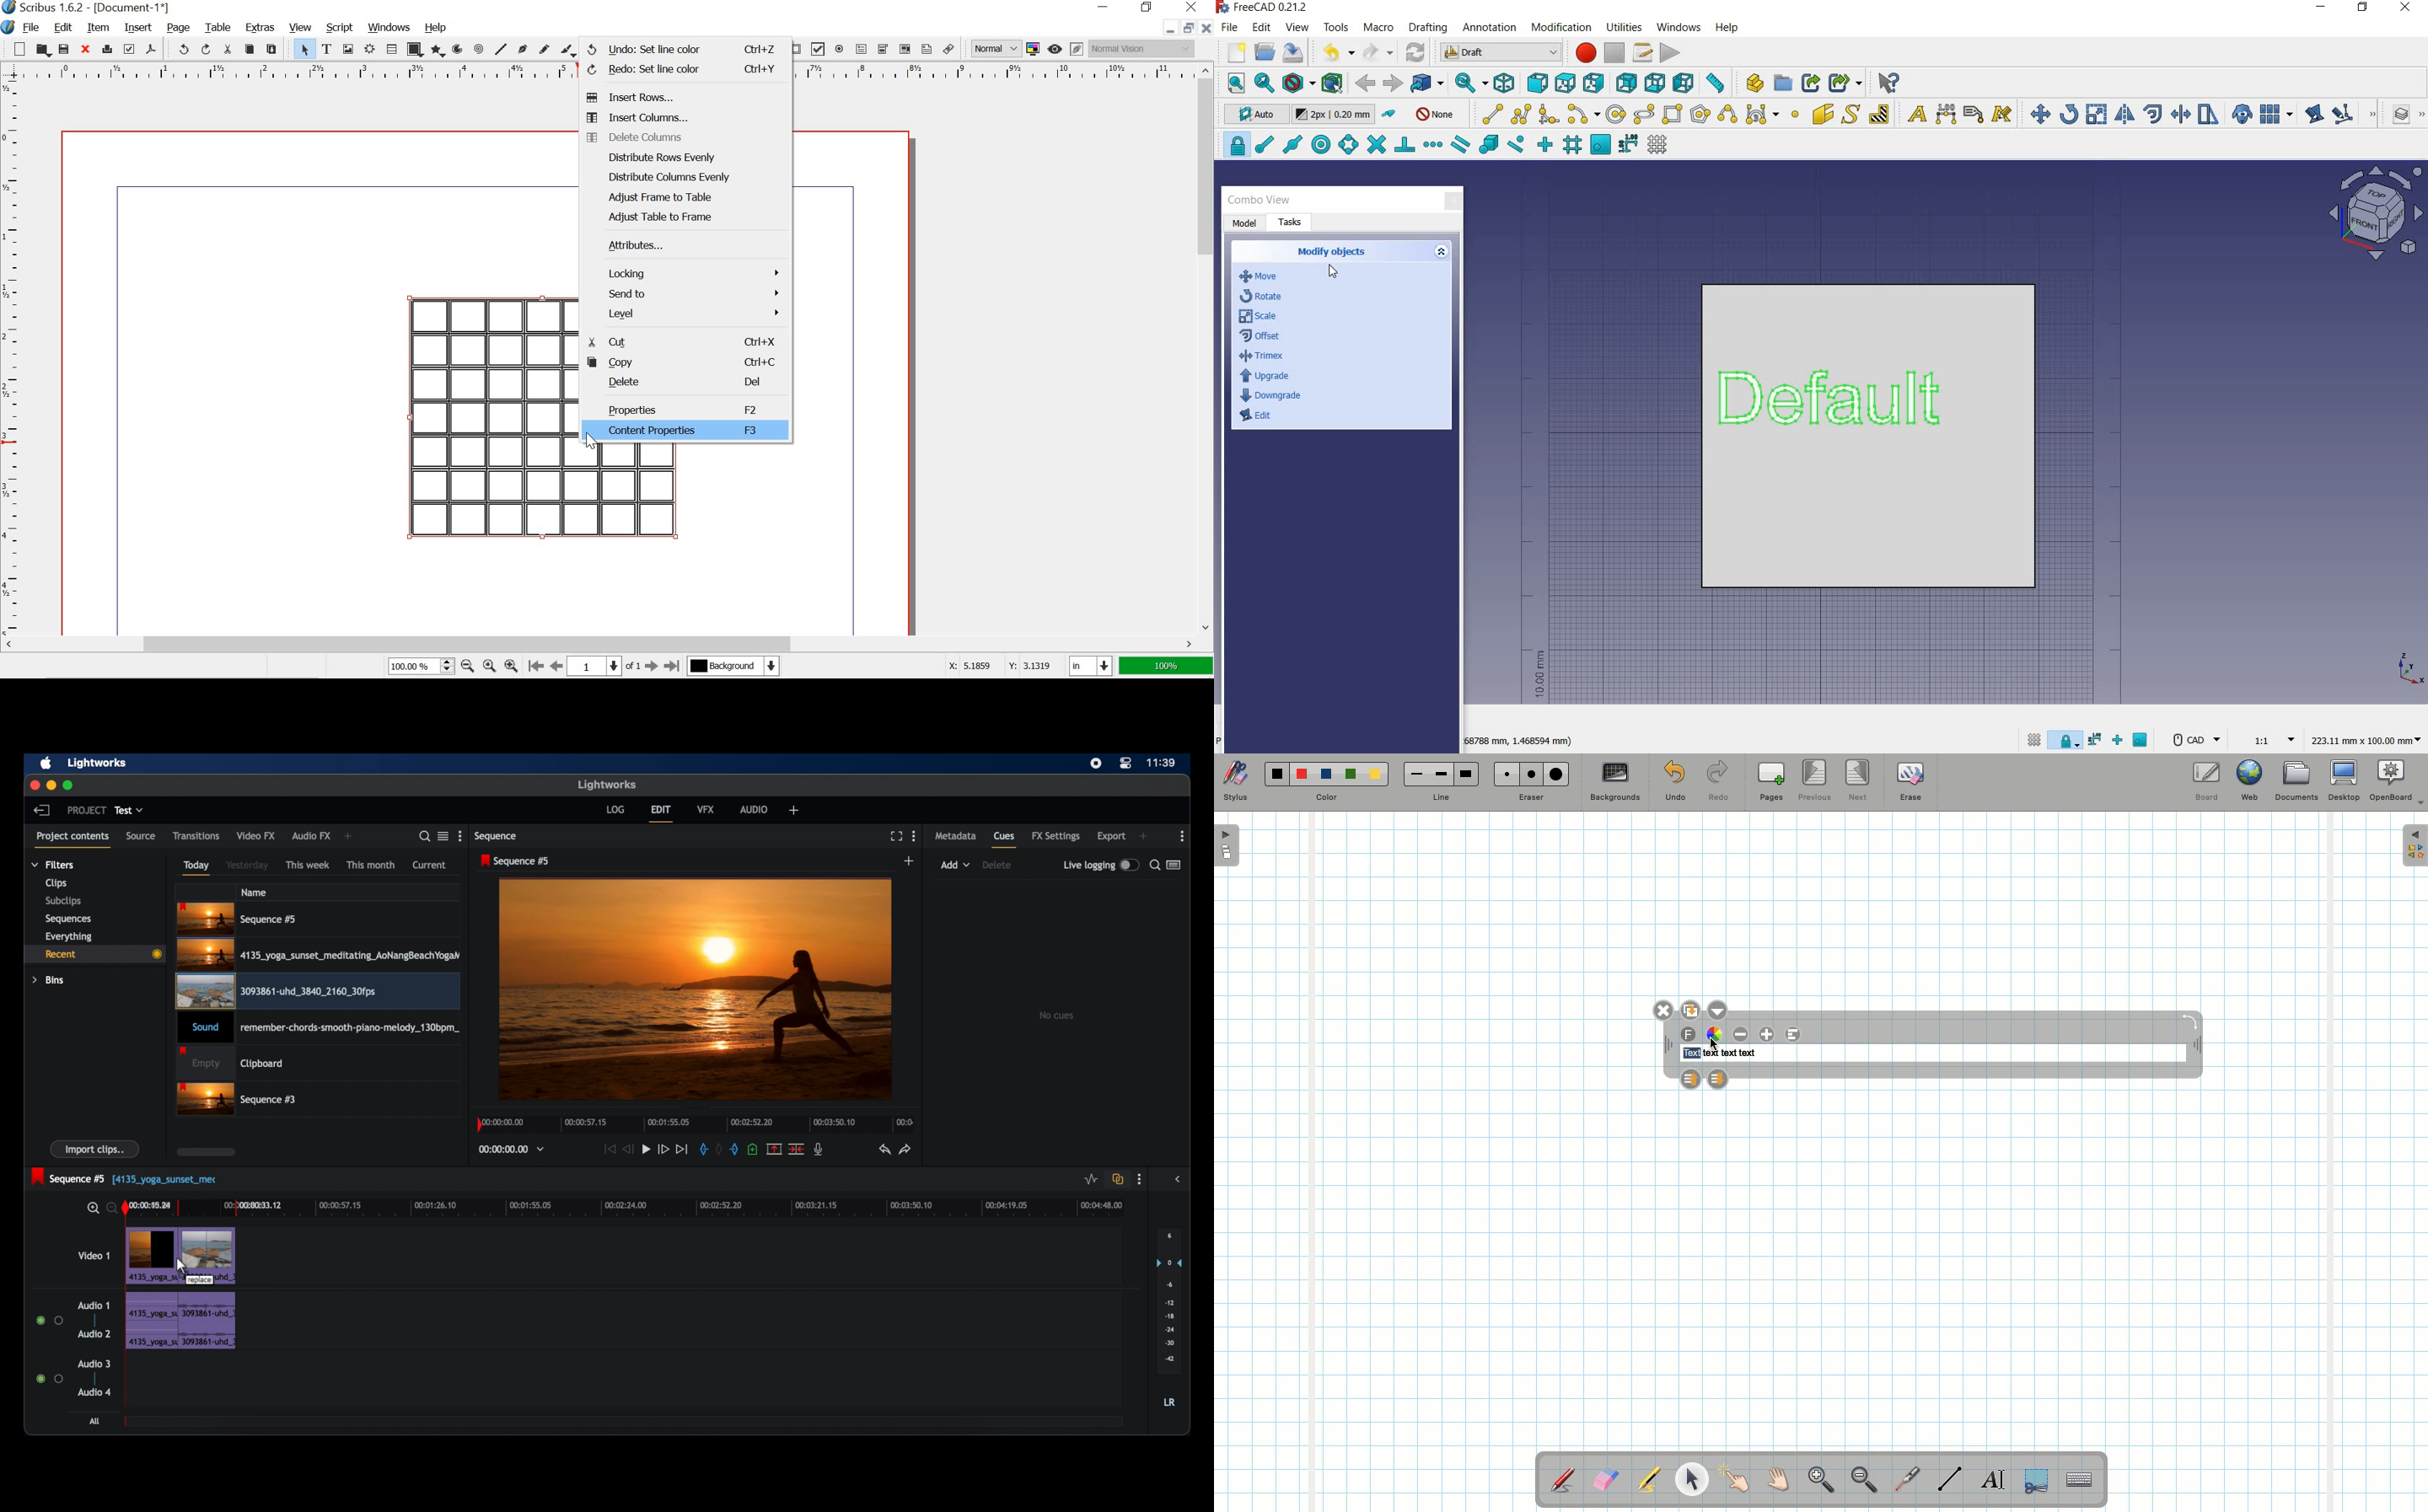 The width and height of the screenshot is (2436, 1512). What do you see at coordinates (1143, 836) in the screenshot?
I see `add` at bounding box center [1143, 836].